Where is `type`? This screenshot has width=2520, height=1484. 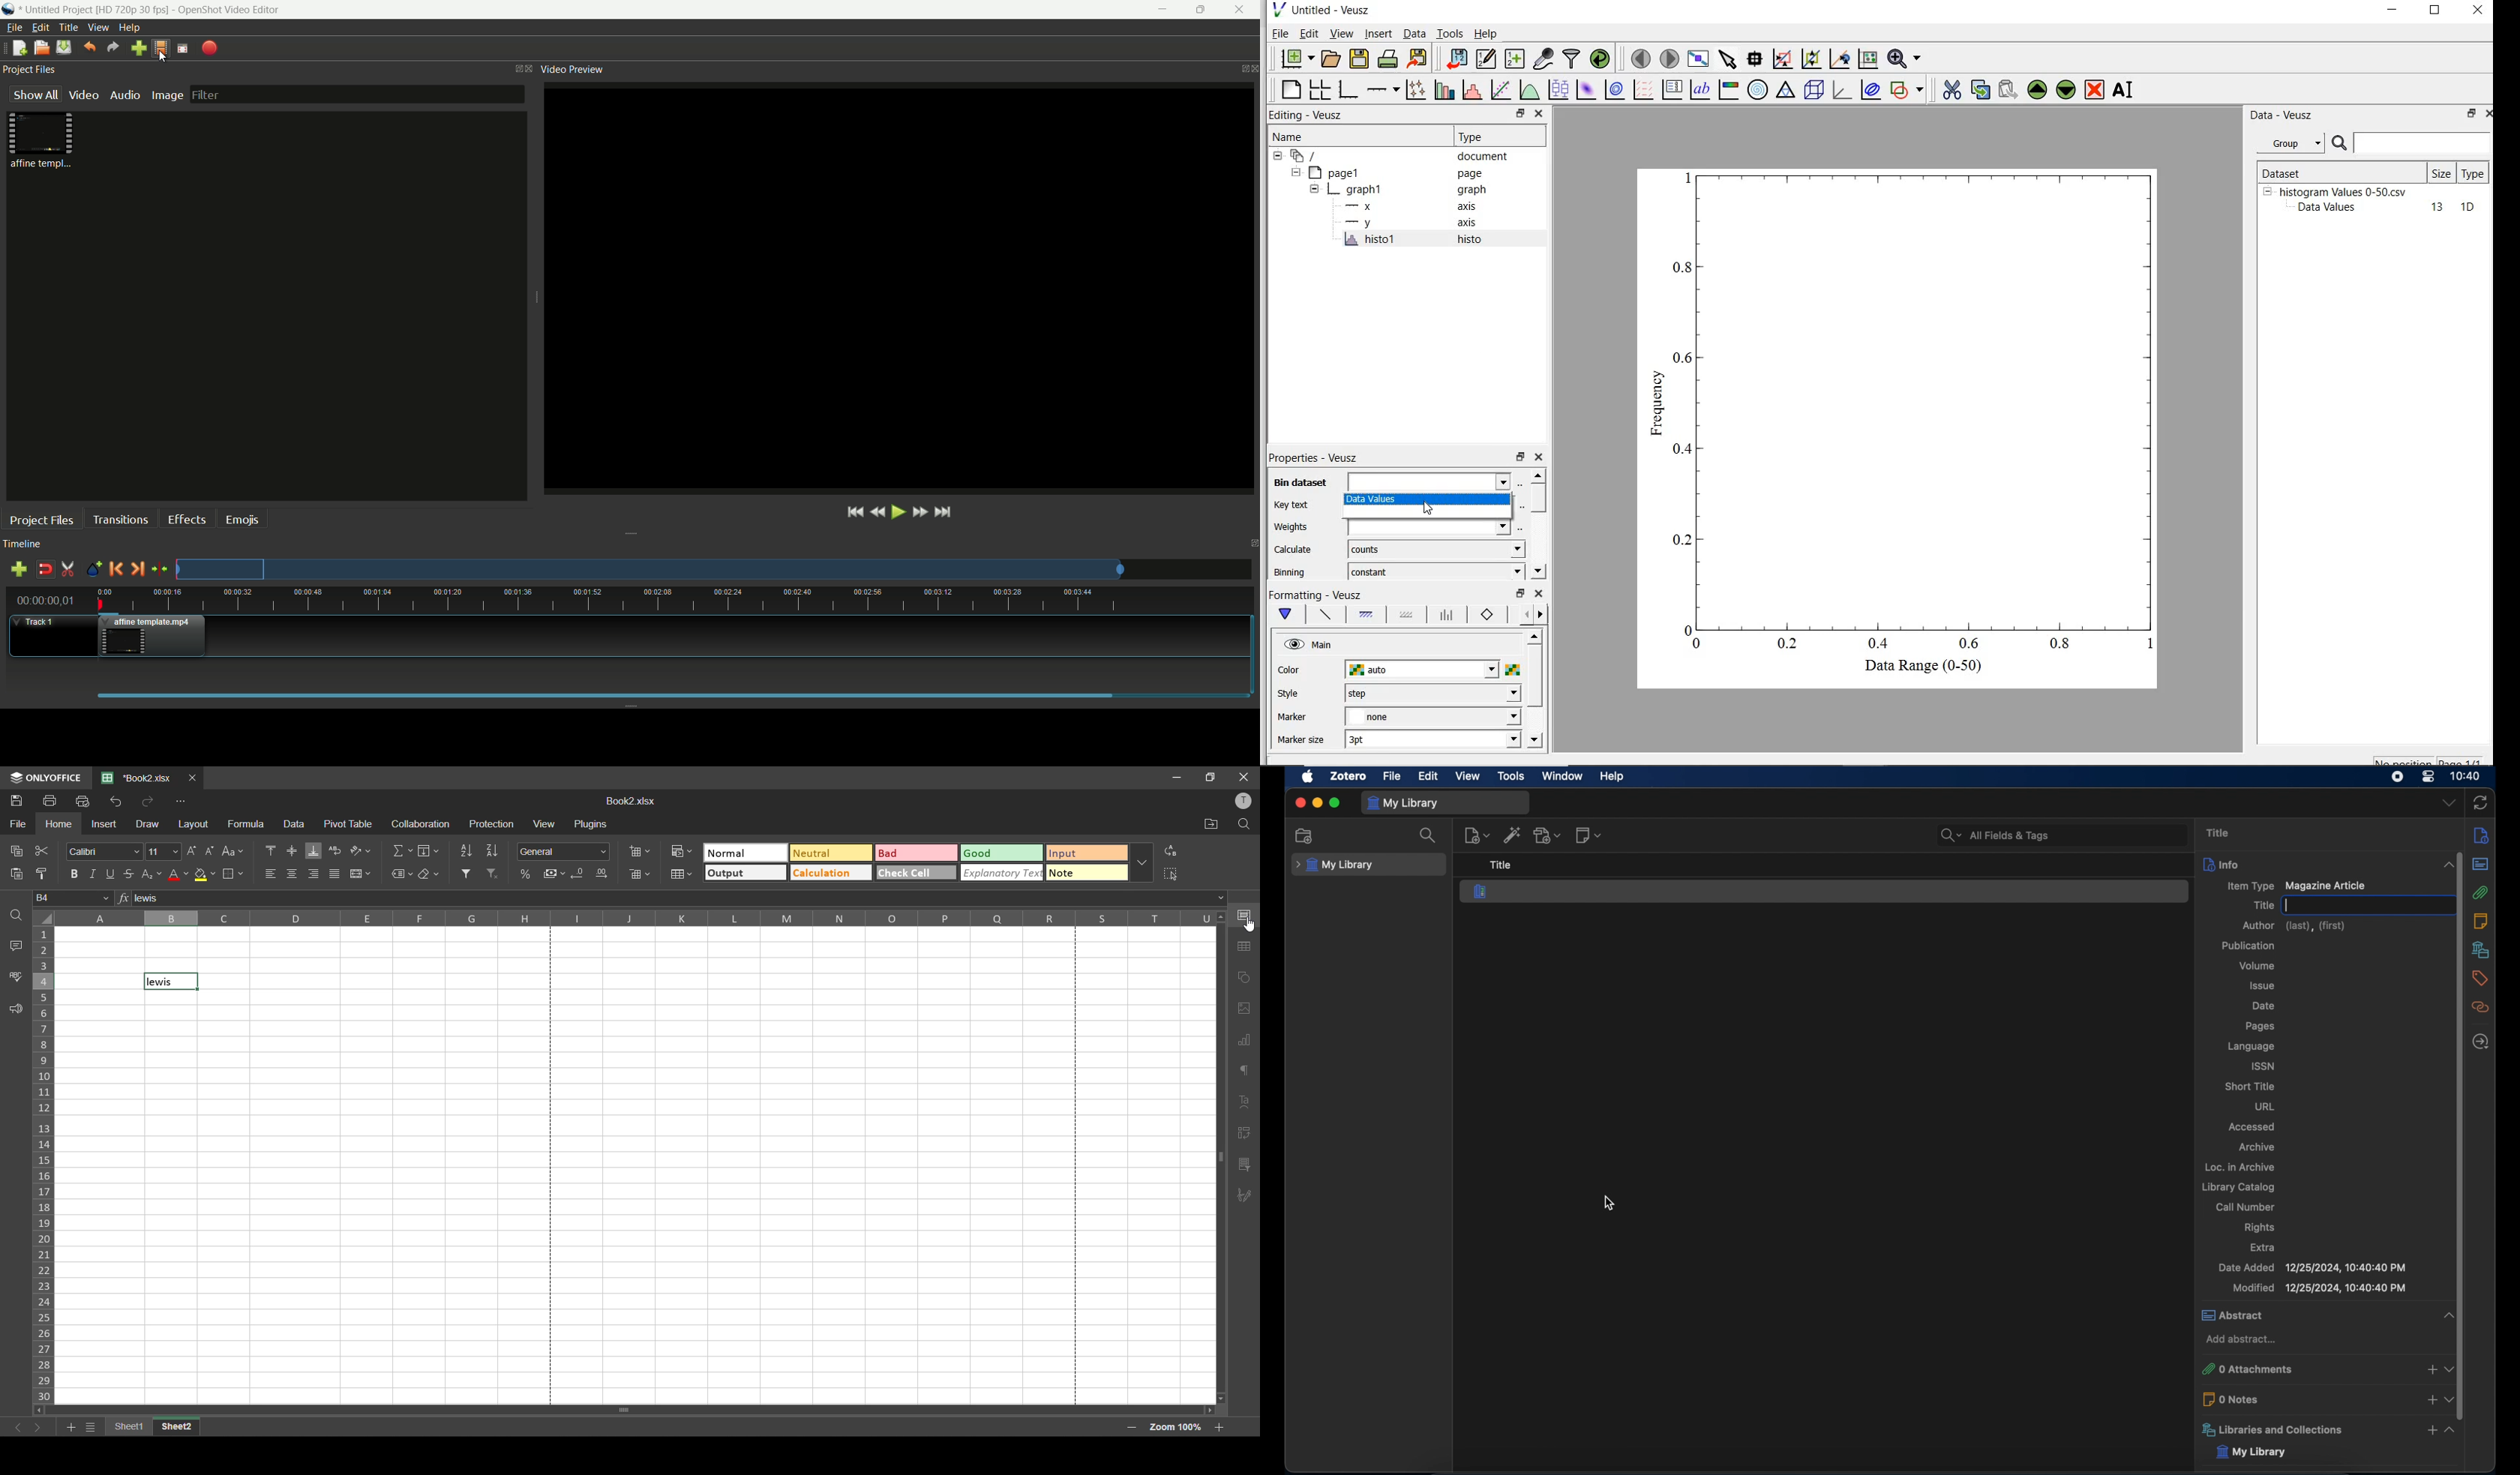
type is located at coordinates (2474, 173).